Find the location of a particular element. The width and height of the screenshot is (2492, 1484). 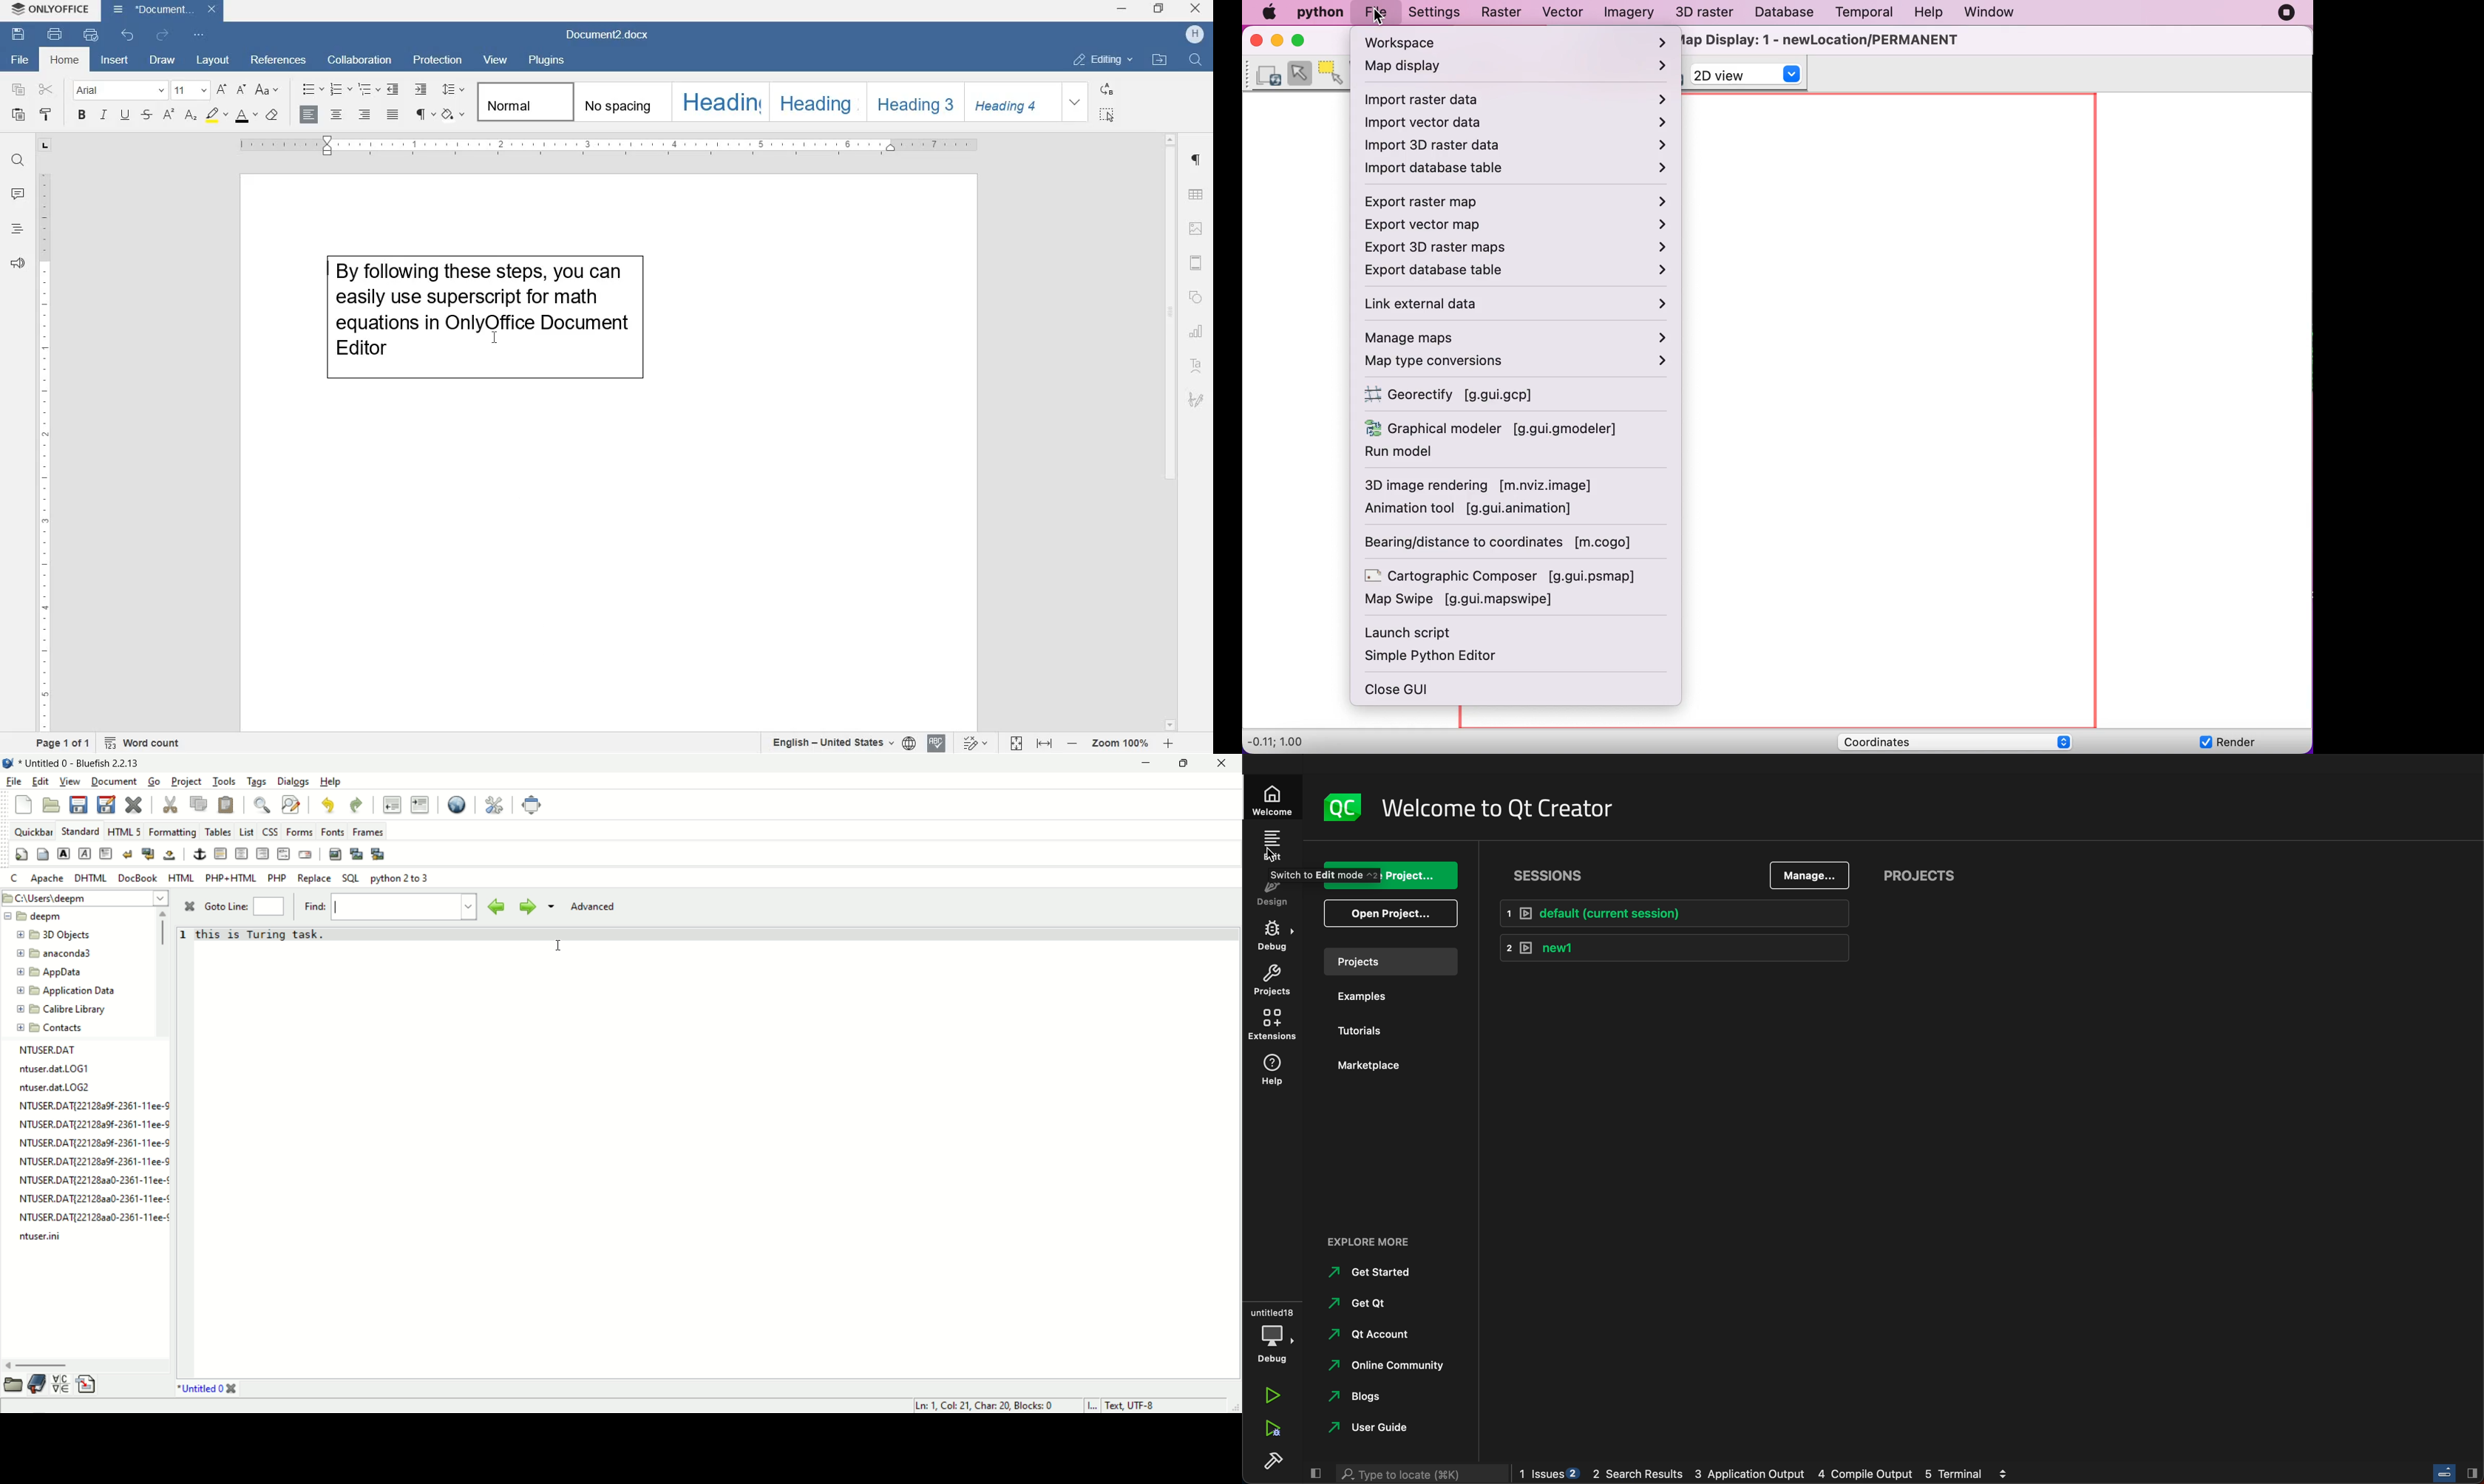

No spacing is located at coordinates (620, 102).